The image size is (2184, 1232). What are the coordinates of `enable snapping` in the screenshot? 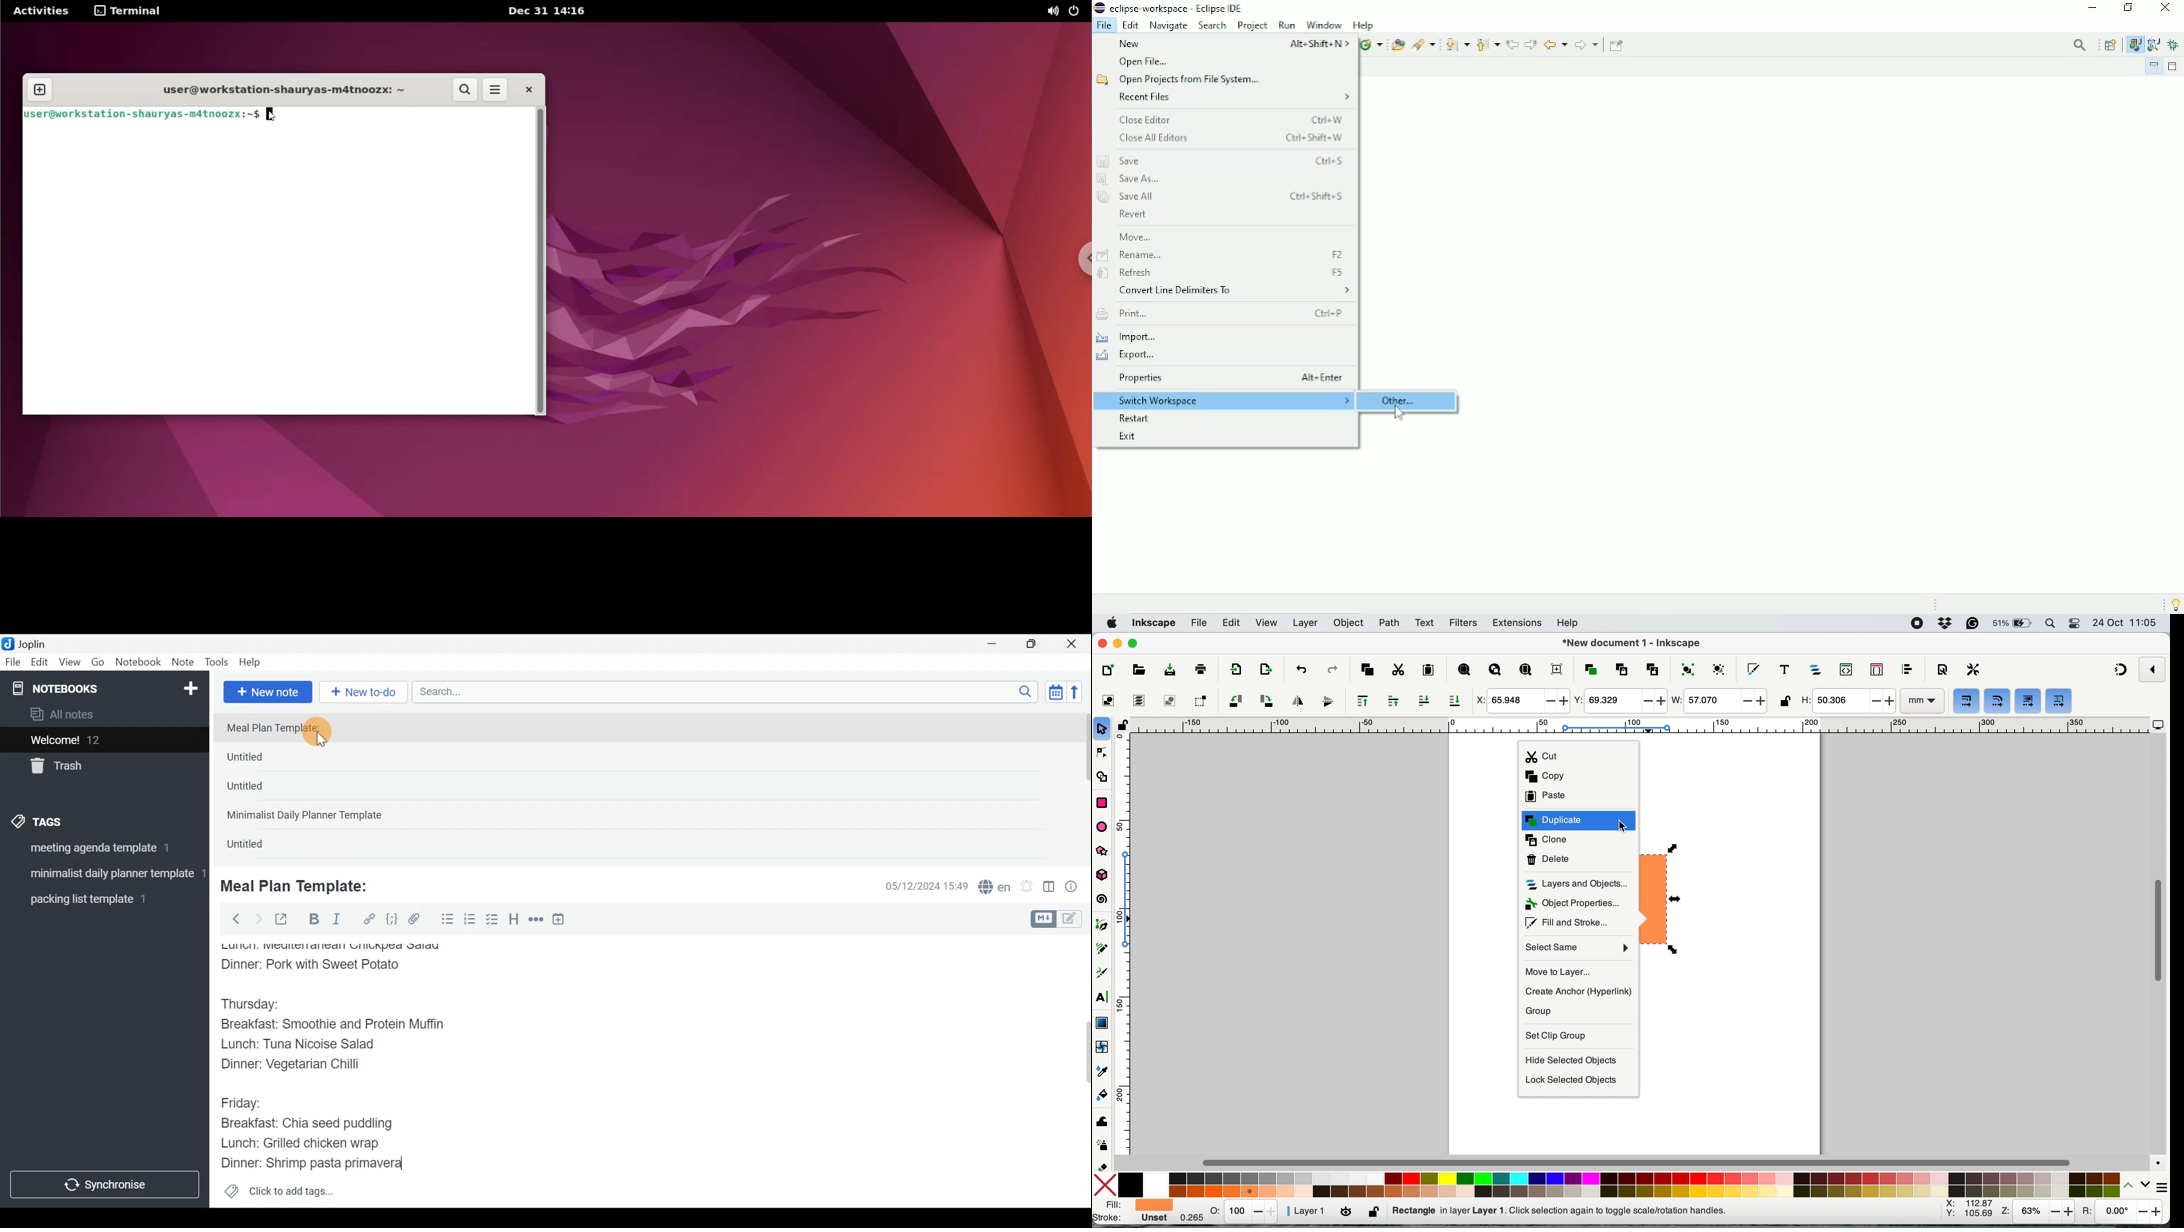 It's located at (2153, 669).